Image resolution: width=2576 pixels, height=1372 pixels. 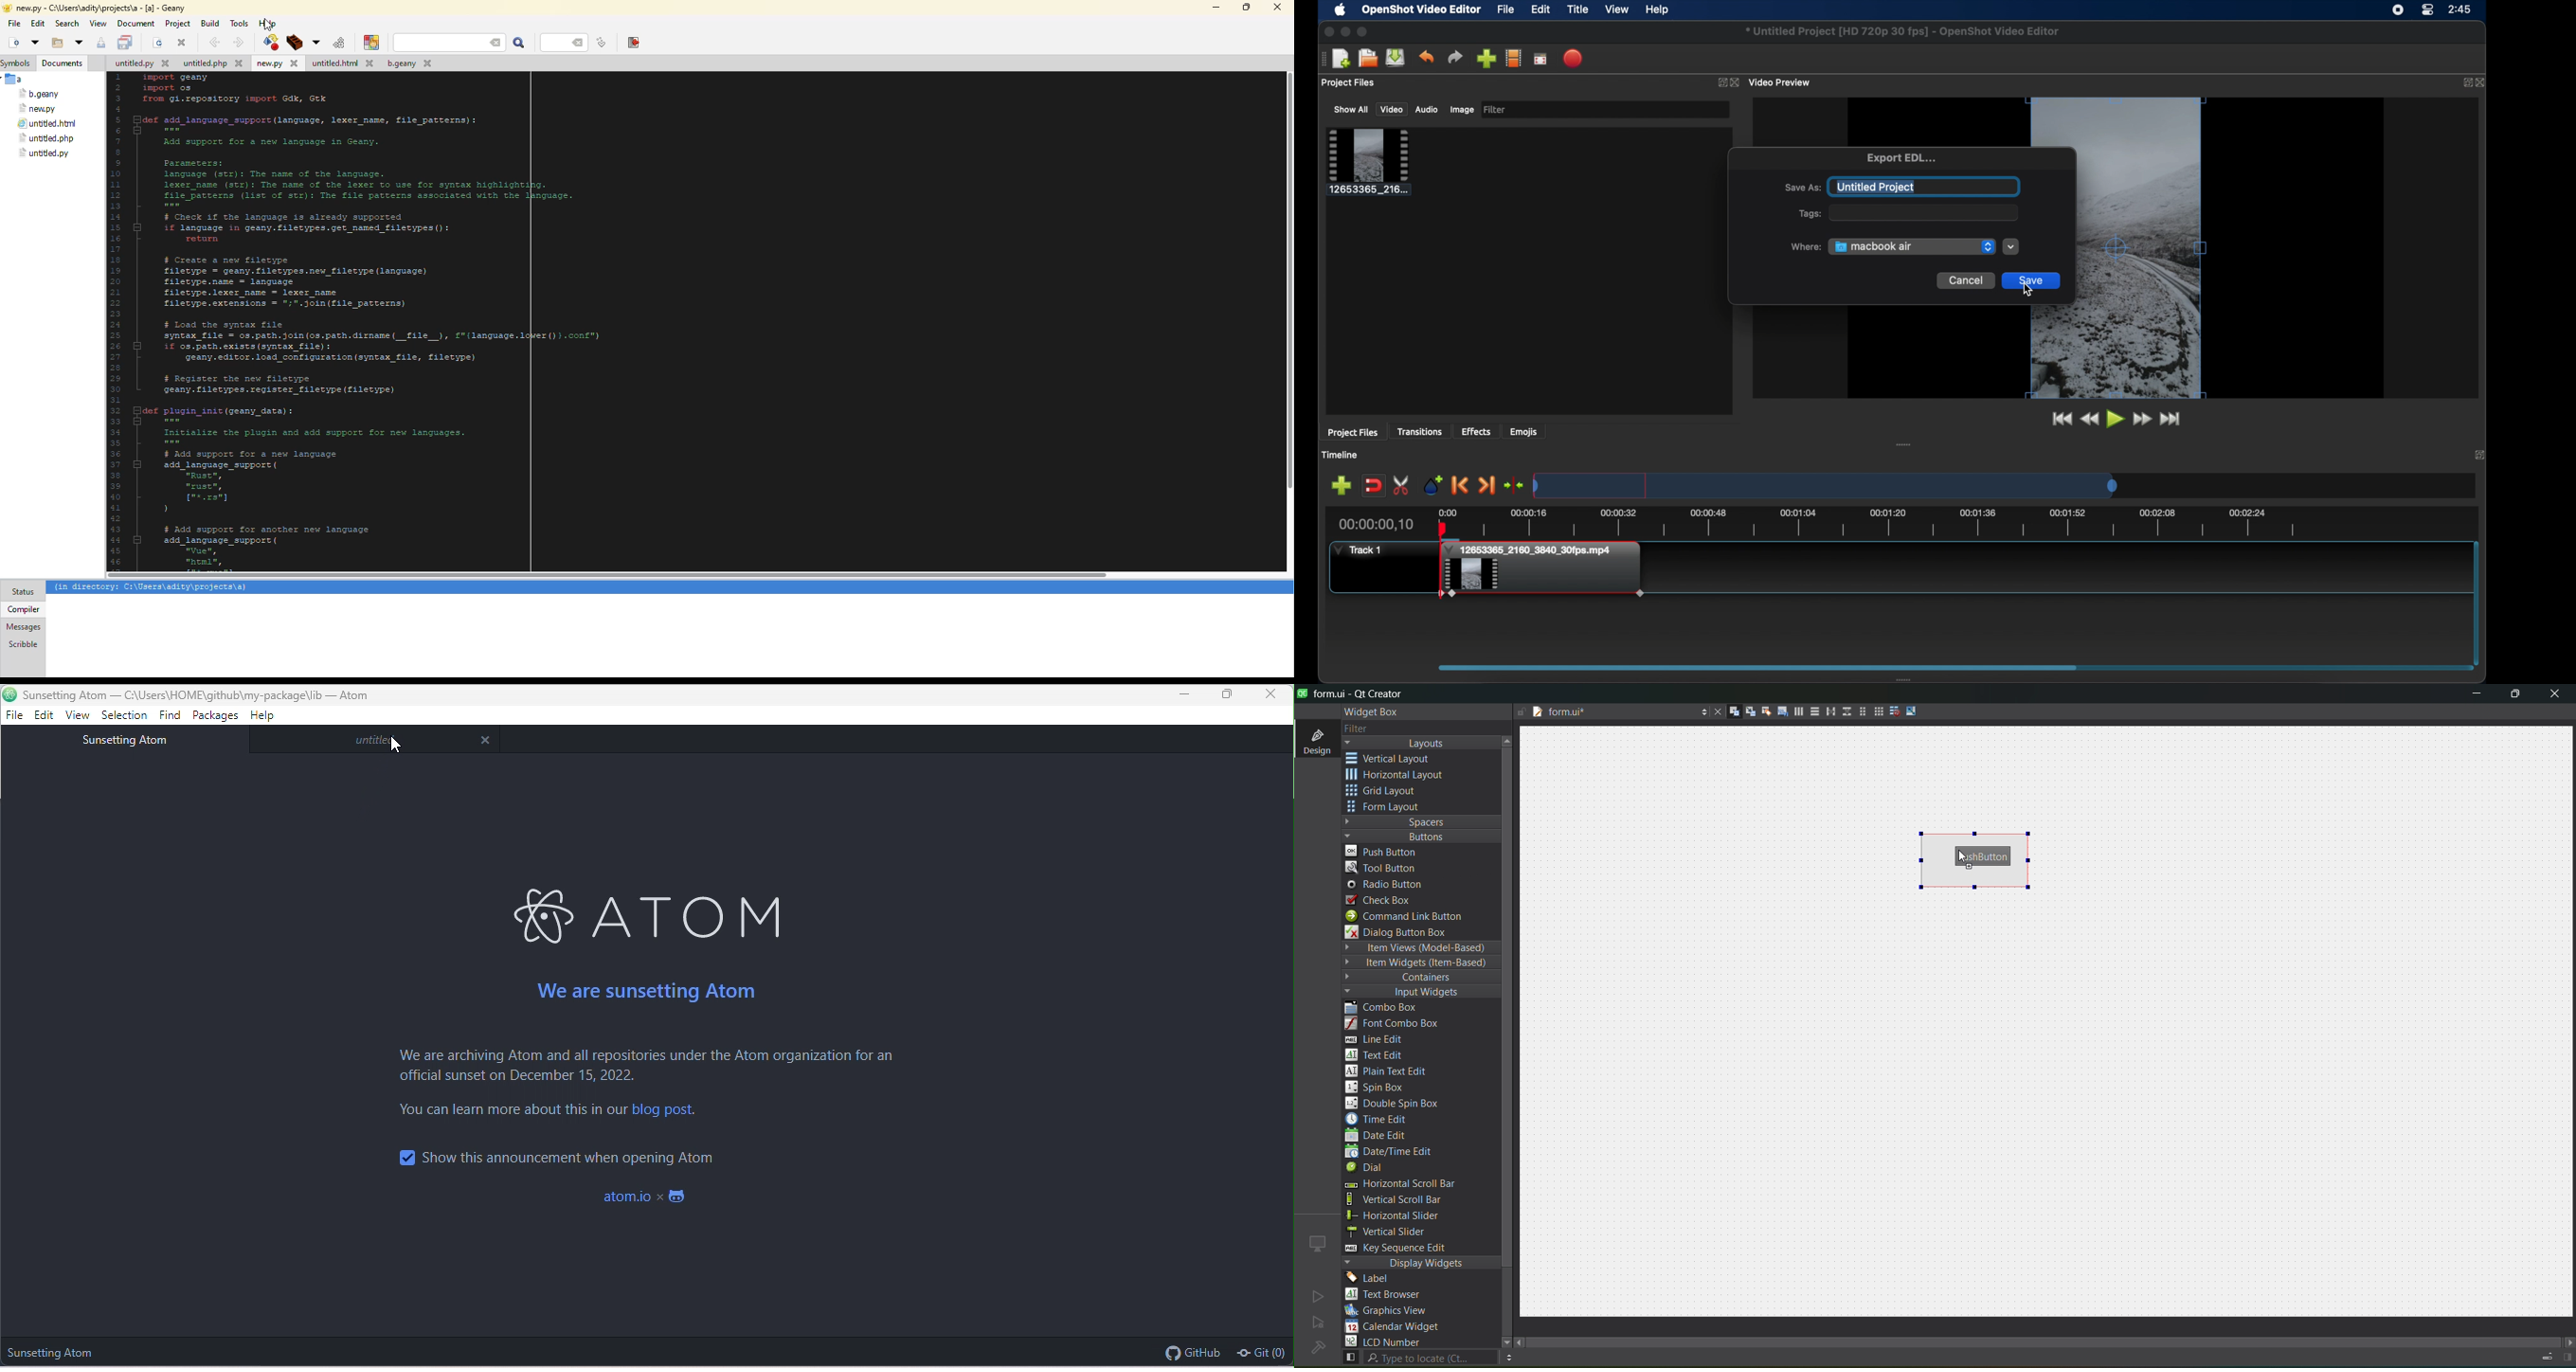 I want to click on close, so click(x=182, y=42).